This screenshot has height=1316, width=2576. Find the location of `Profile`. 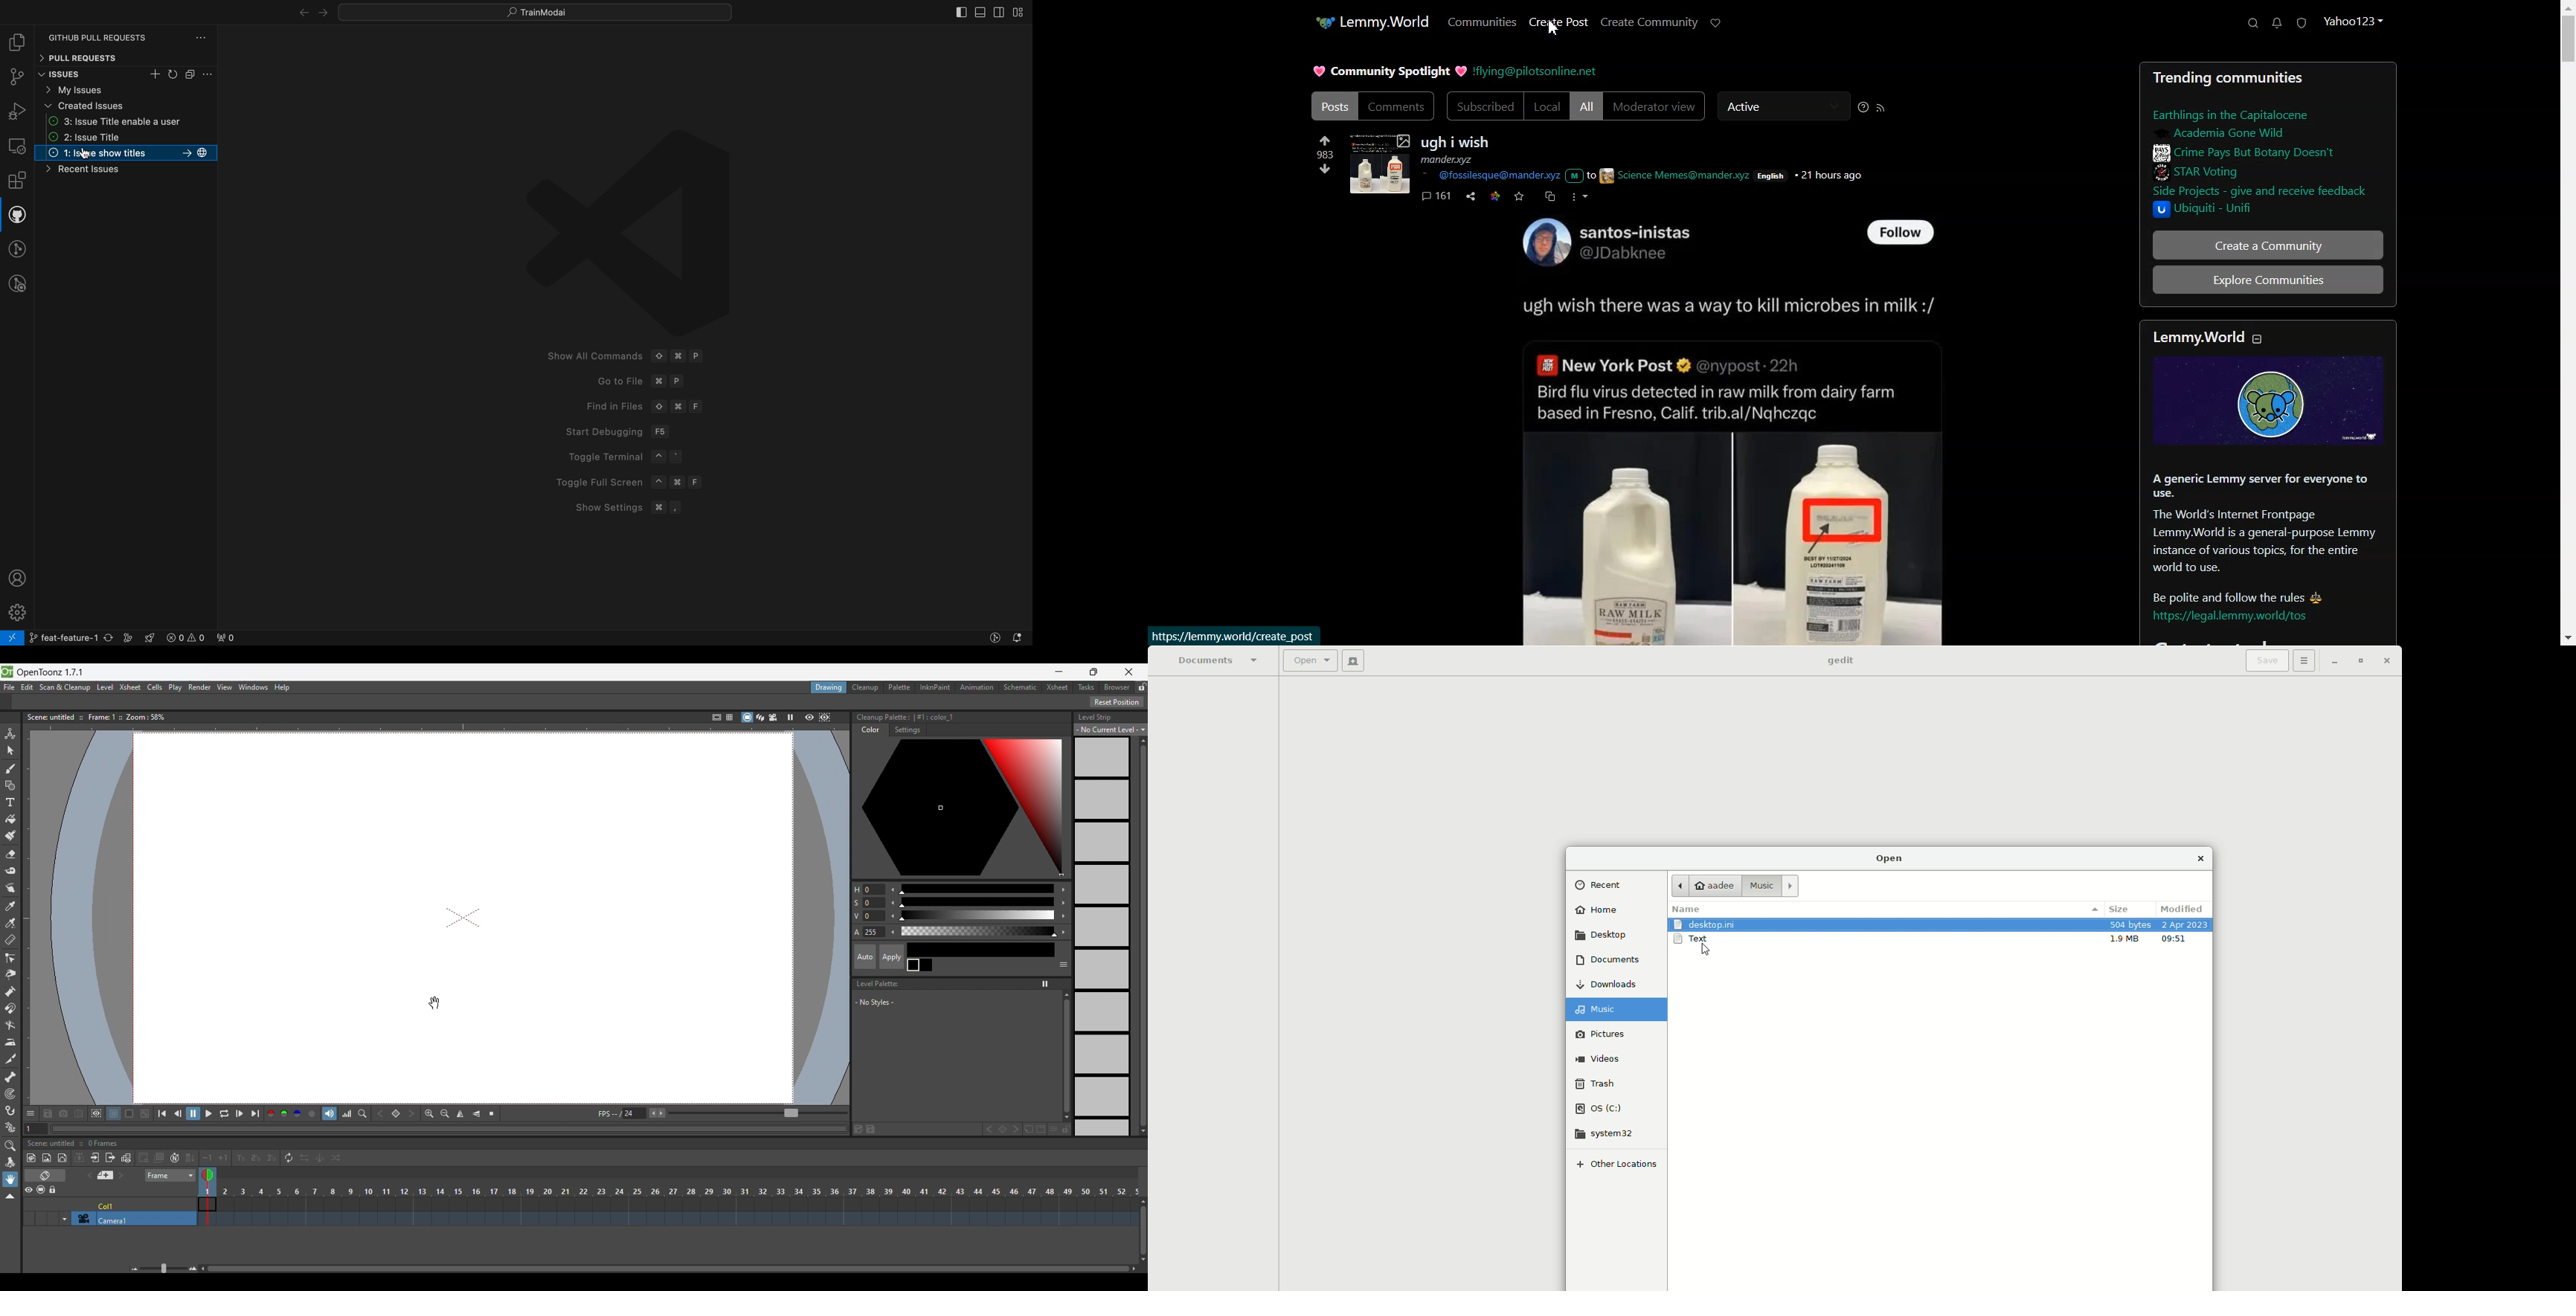

Profile is located at coordinates (2353, 21).